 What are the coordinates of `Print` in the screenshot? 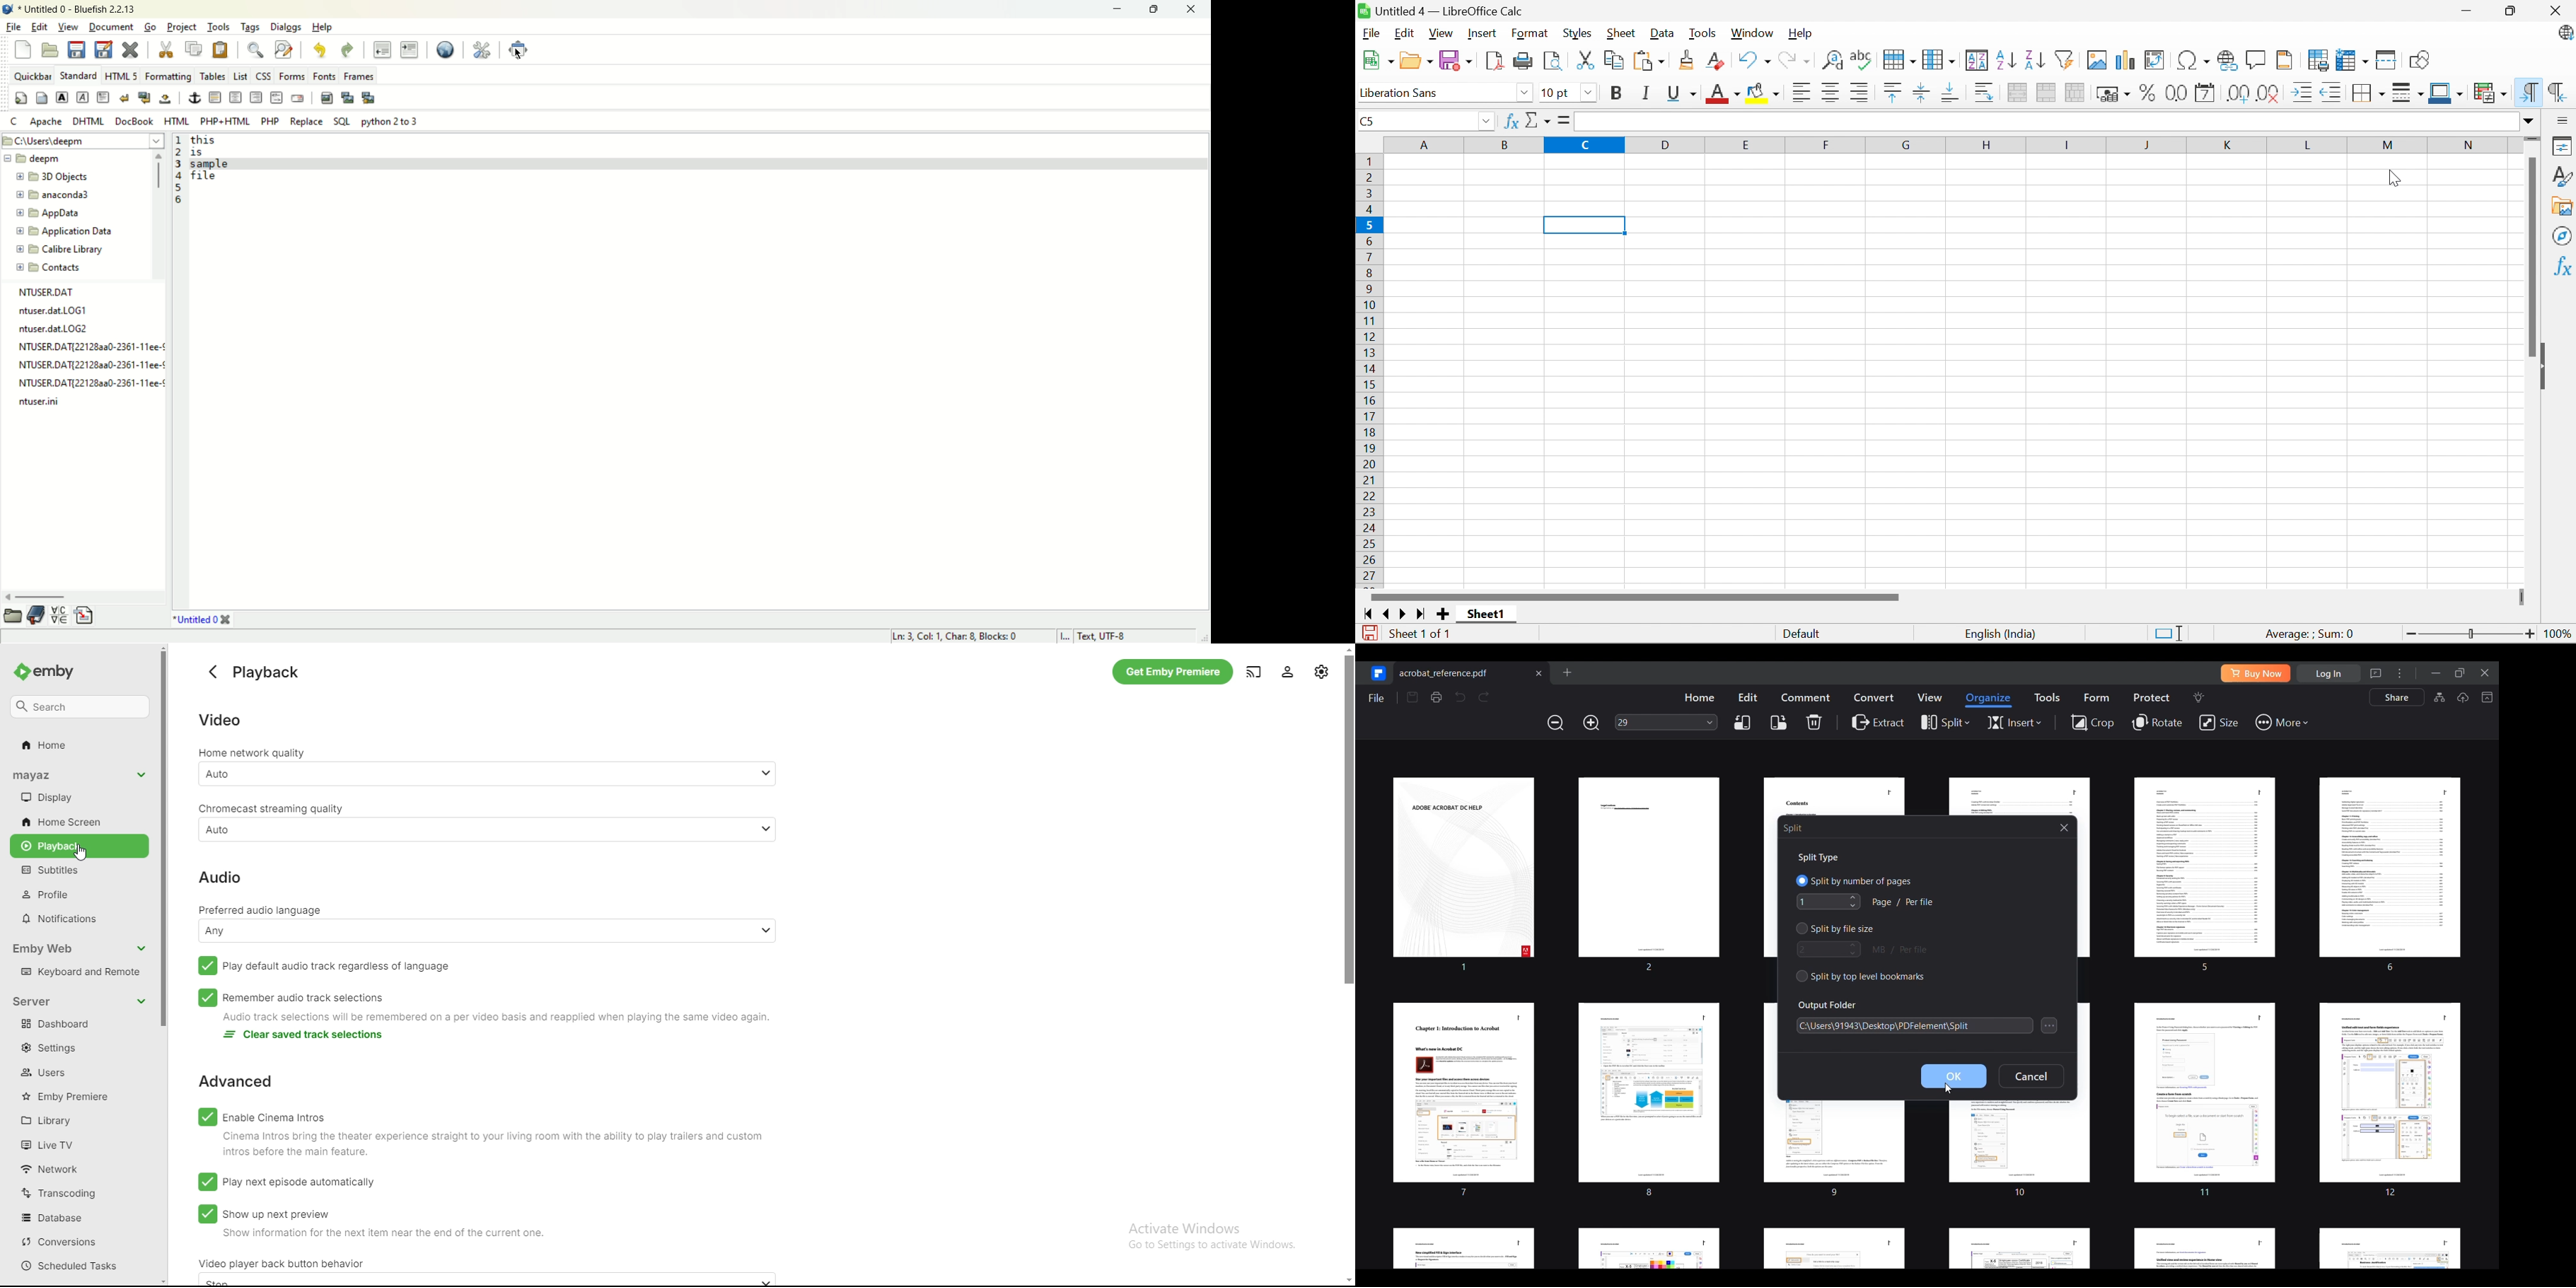 It's located at (1524, 61).